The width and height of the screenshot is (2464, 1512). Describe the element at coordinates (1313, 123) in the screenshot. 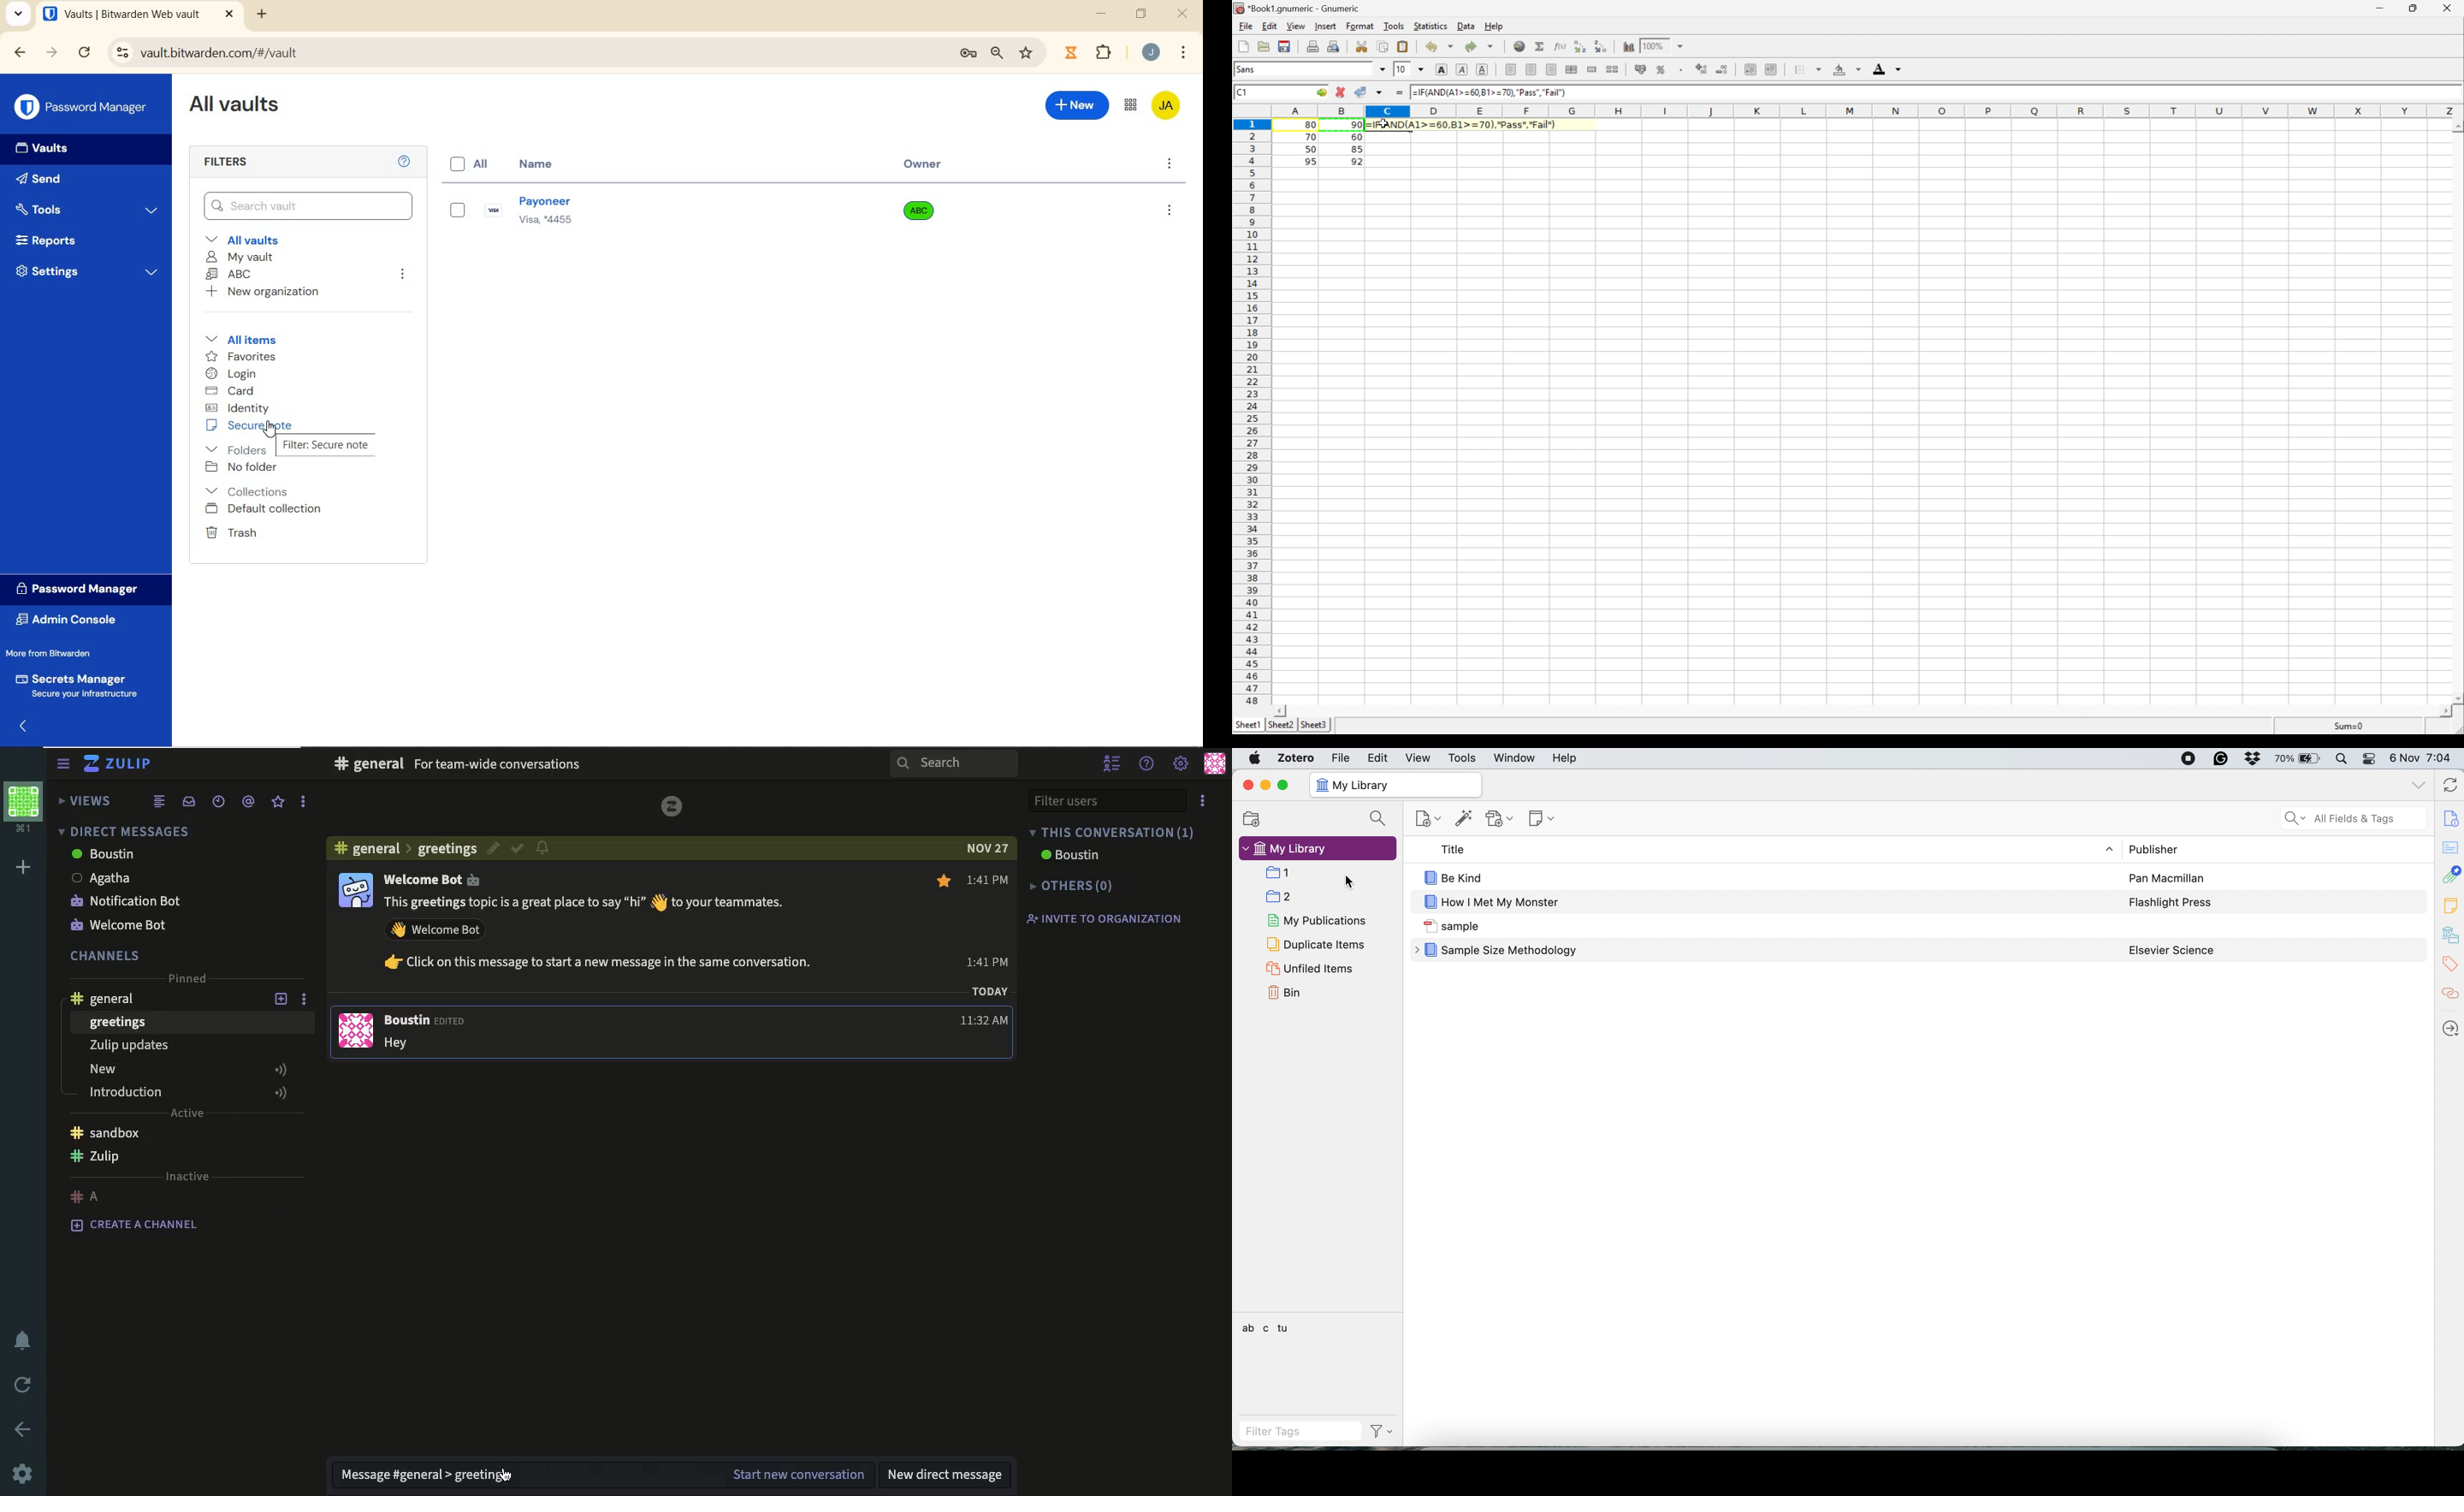

I see `80` at that location.